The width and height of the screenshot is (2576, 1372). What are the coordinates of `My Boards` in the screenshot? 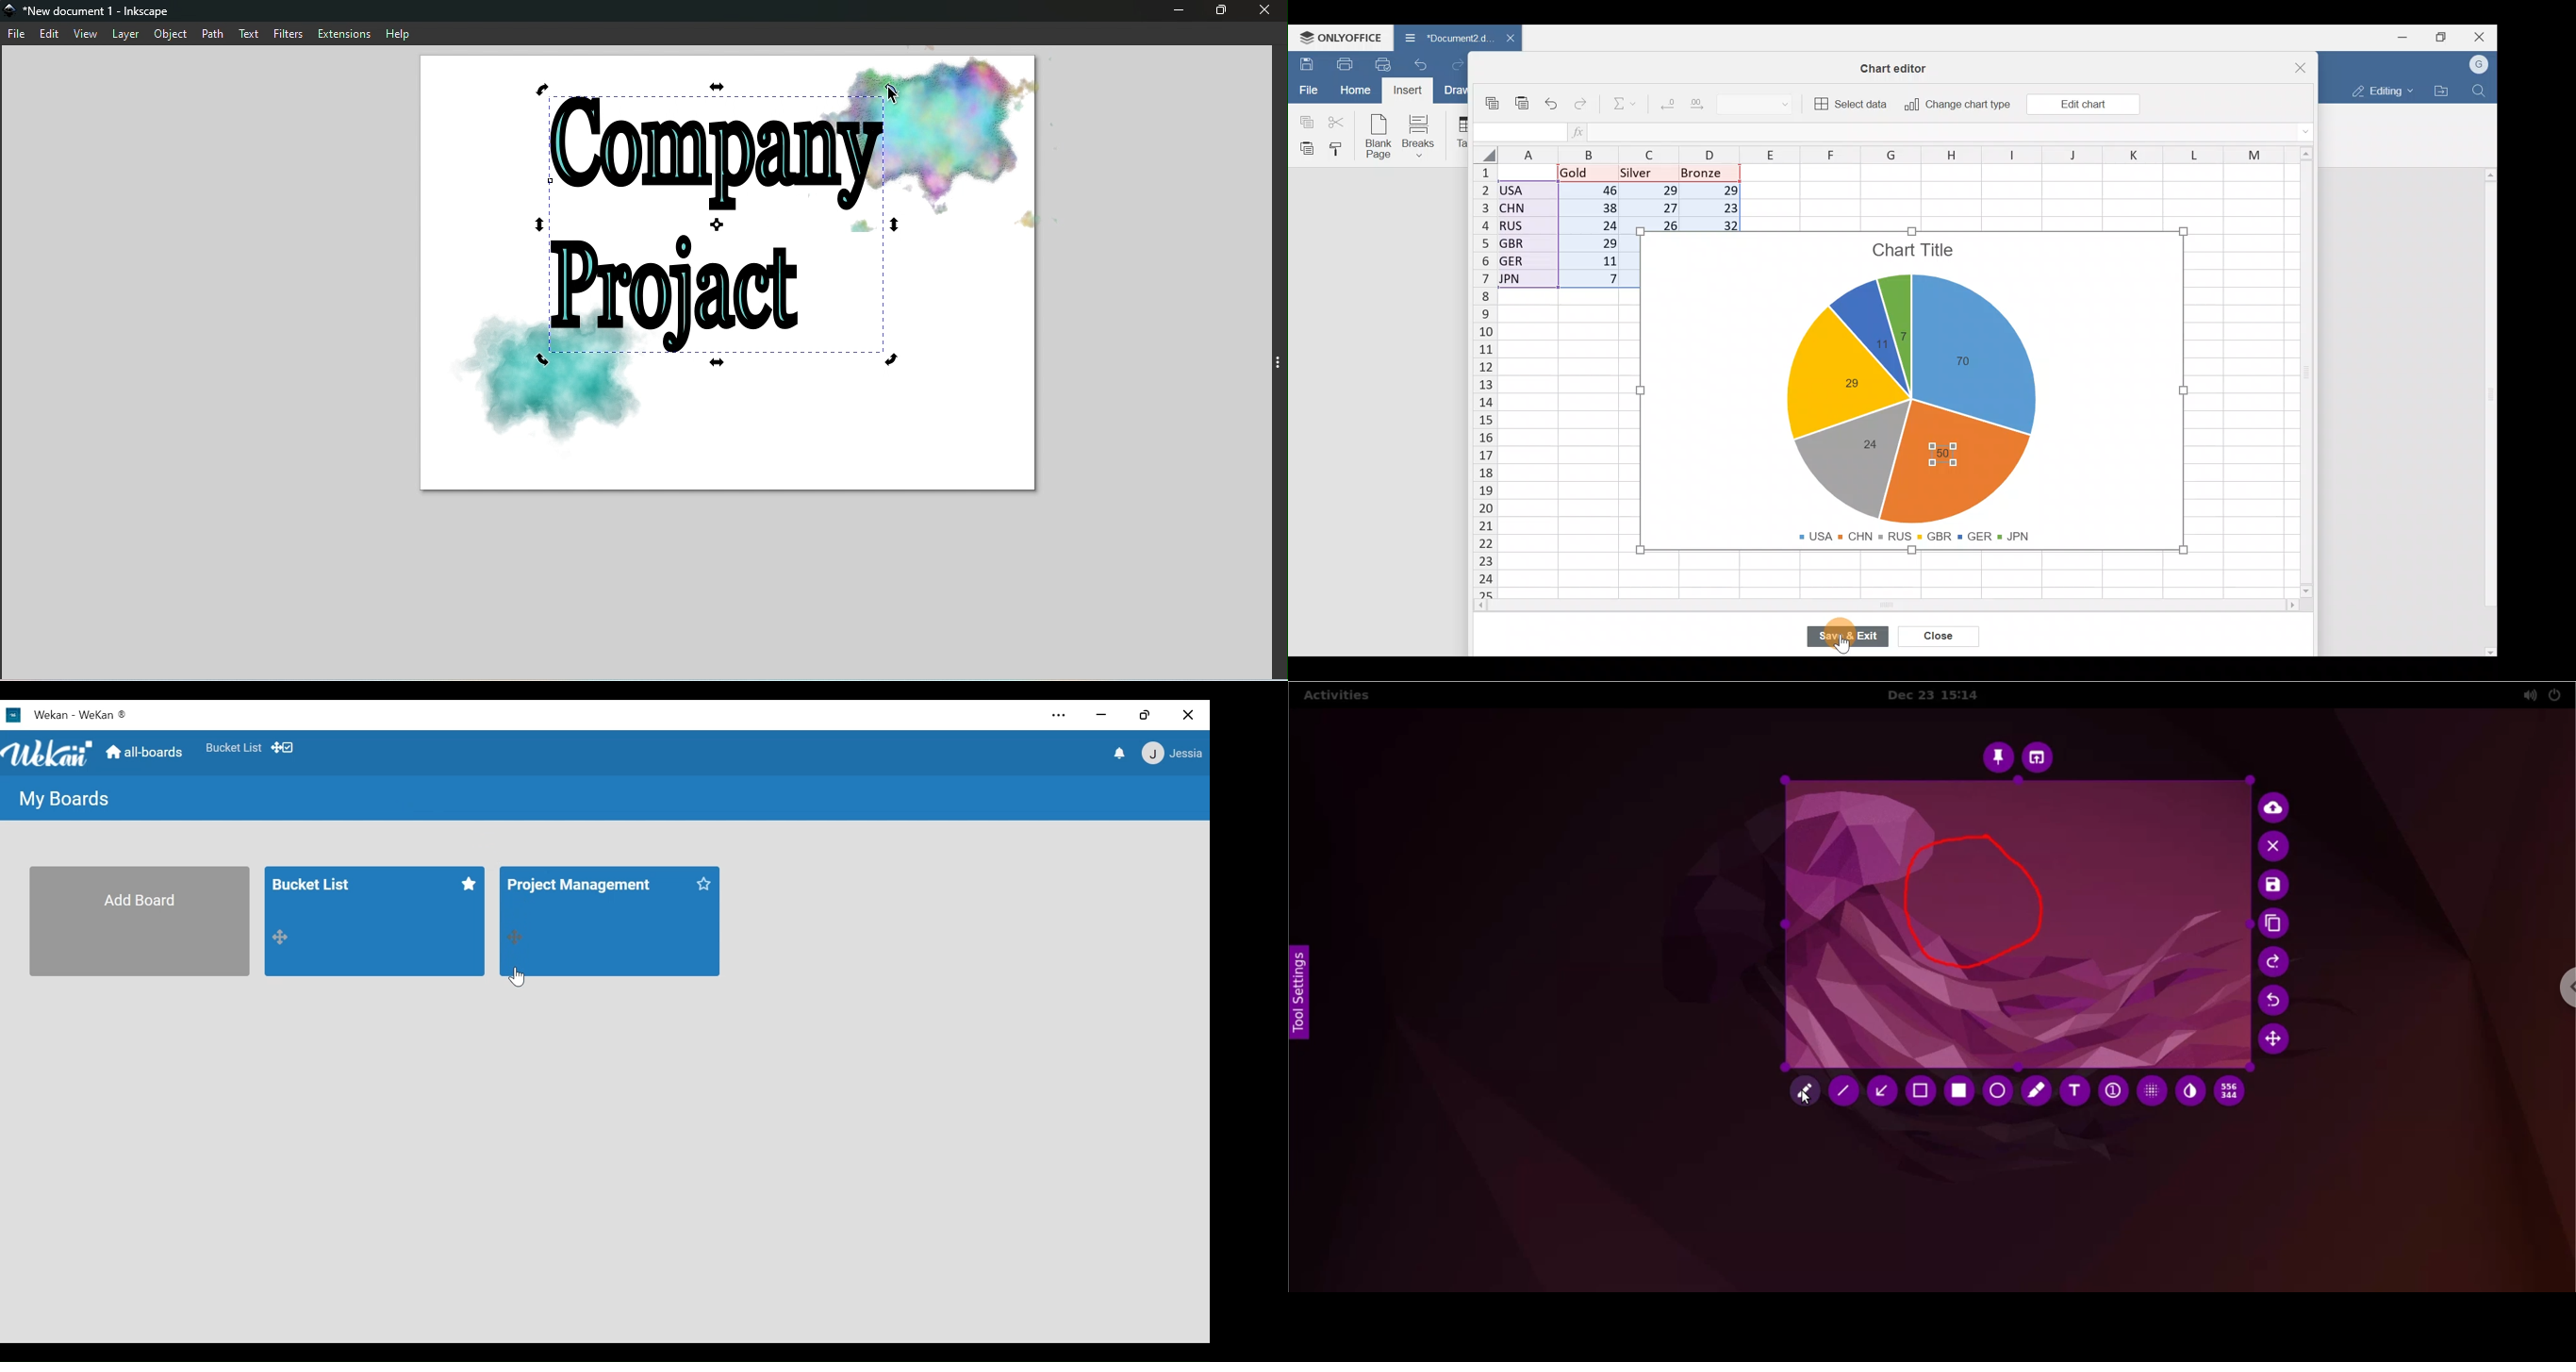 It's located at (62, 800).